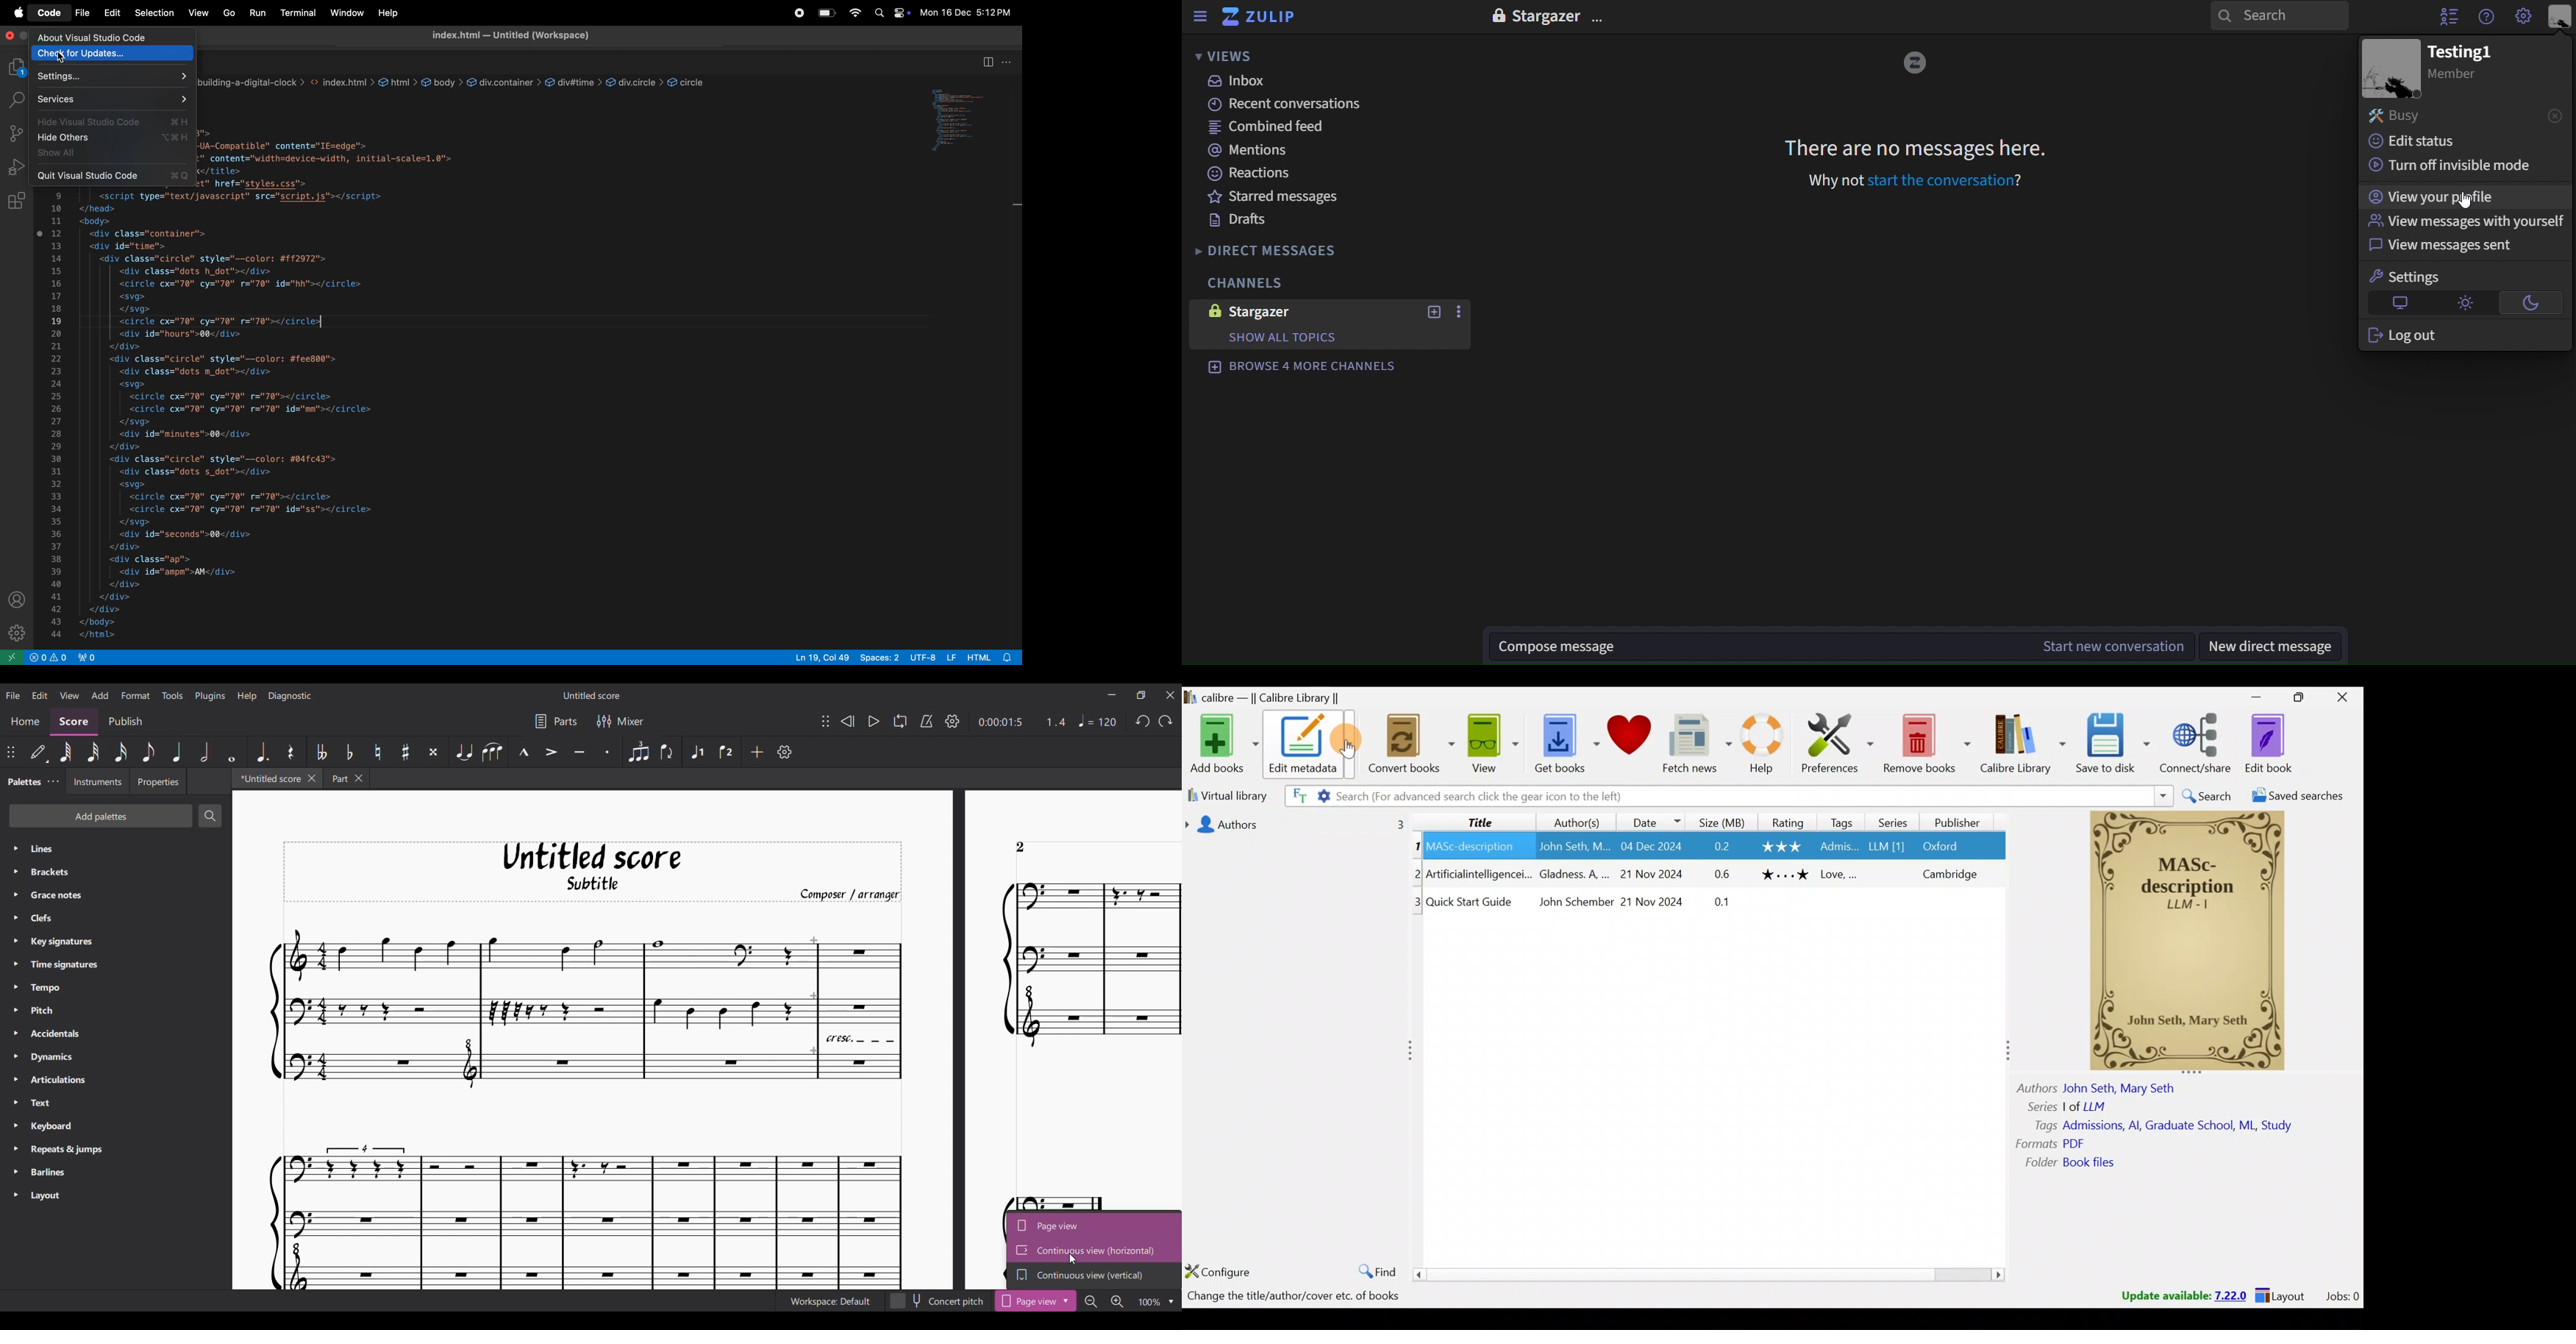 The image size is (2576, 1344). Describe the element at coordinates (23, 782) in the screenshot. I see `Palettes tab, current selection` at that location.